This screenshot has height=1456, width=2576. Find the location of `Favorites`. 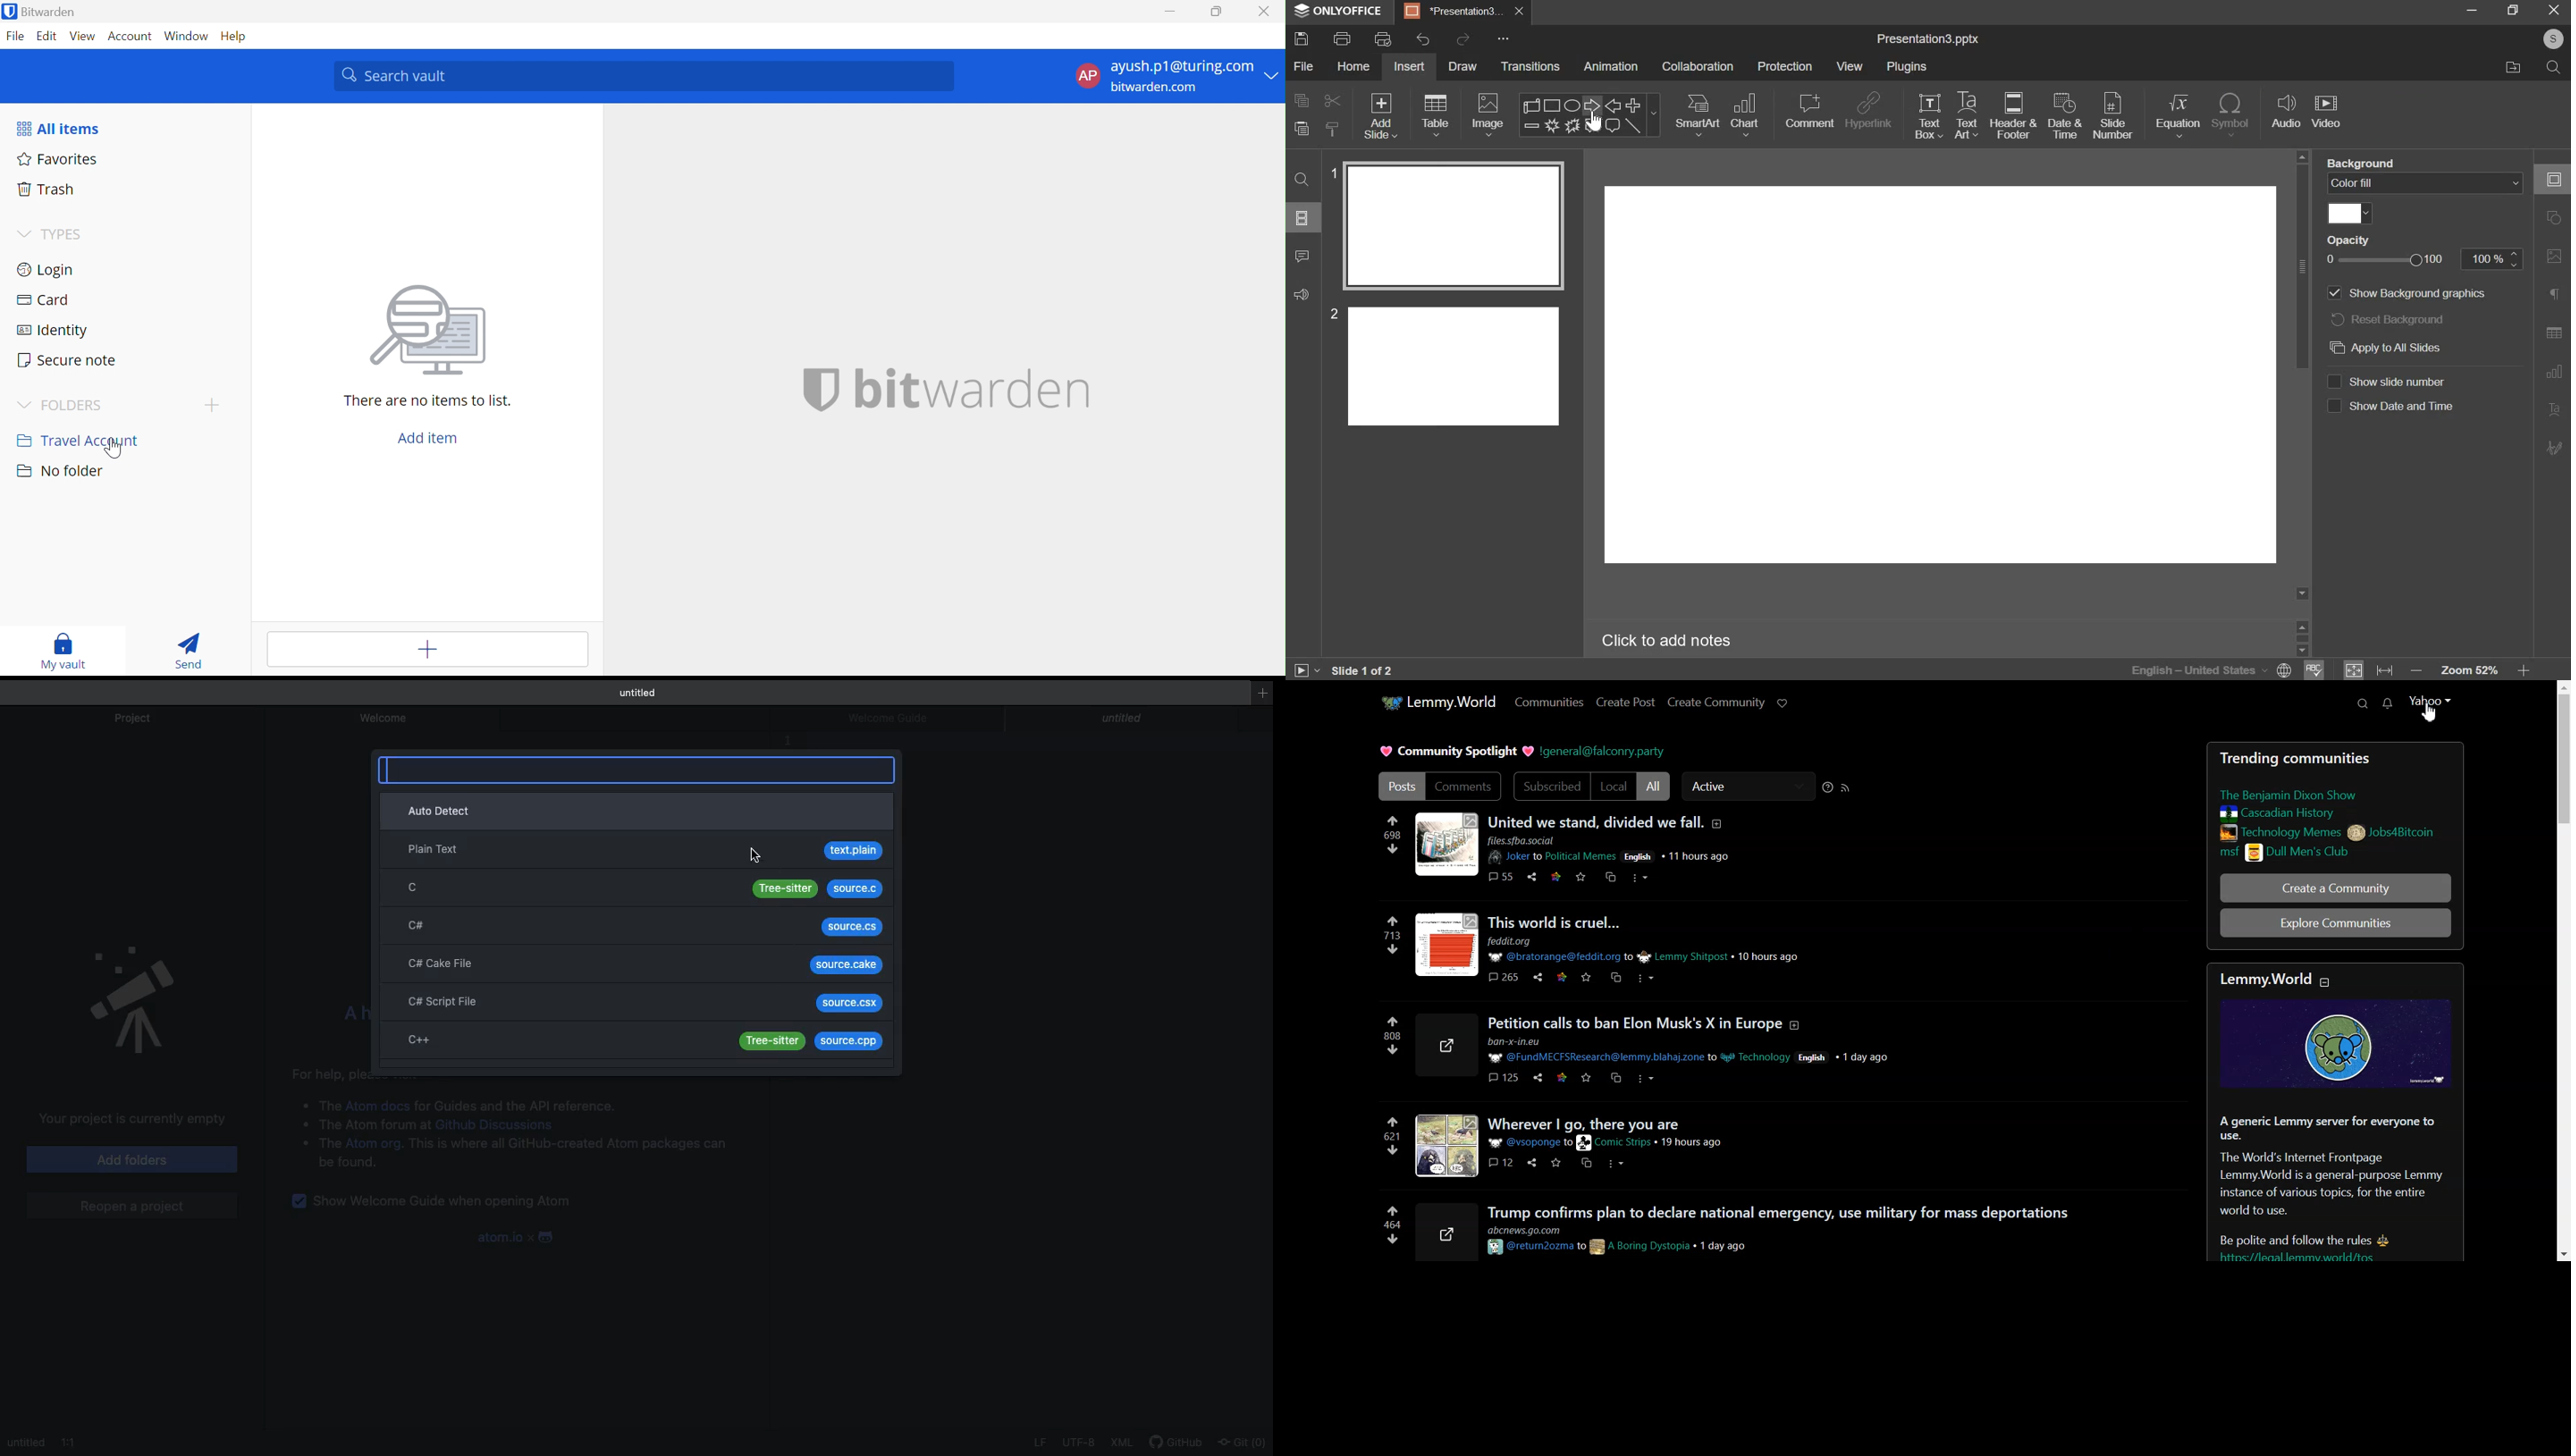

Favorites is located at coordinates (58, 161).